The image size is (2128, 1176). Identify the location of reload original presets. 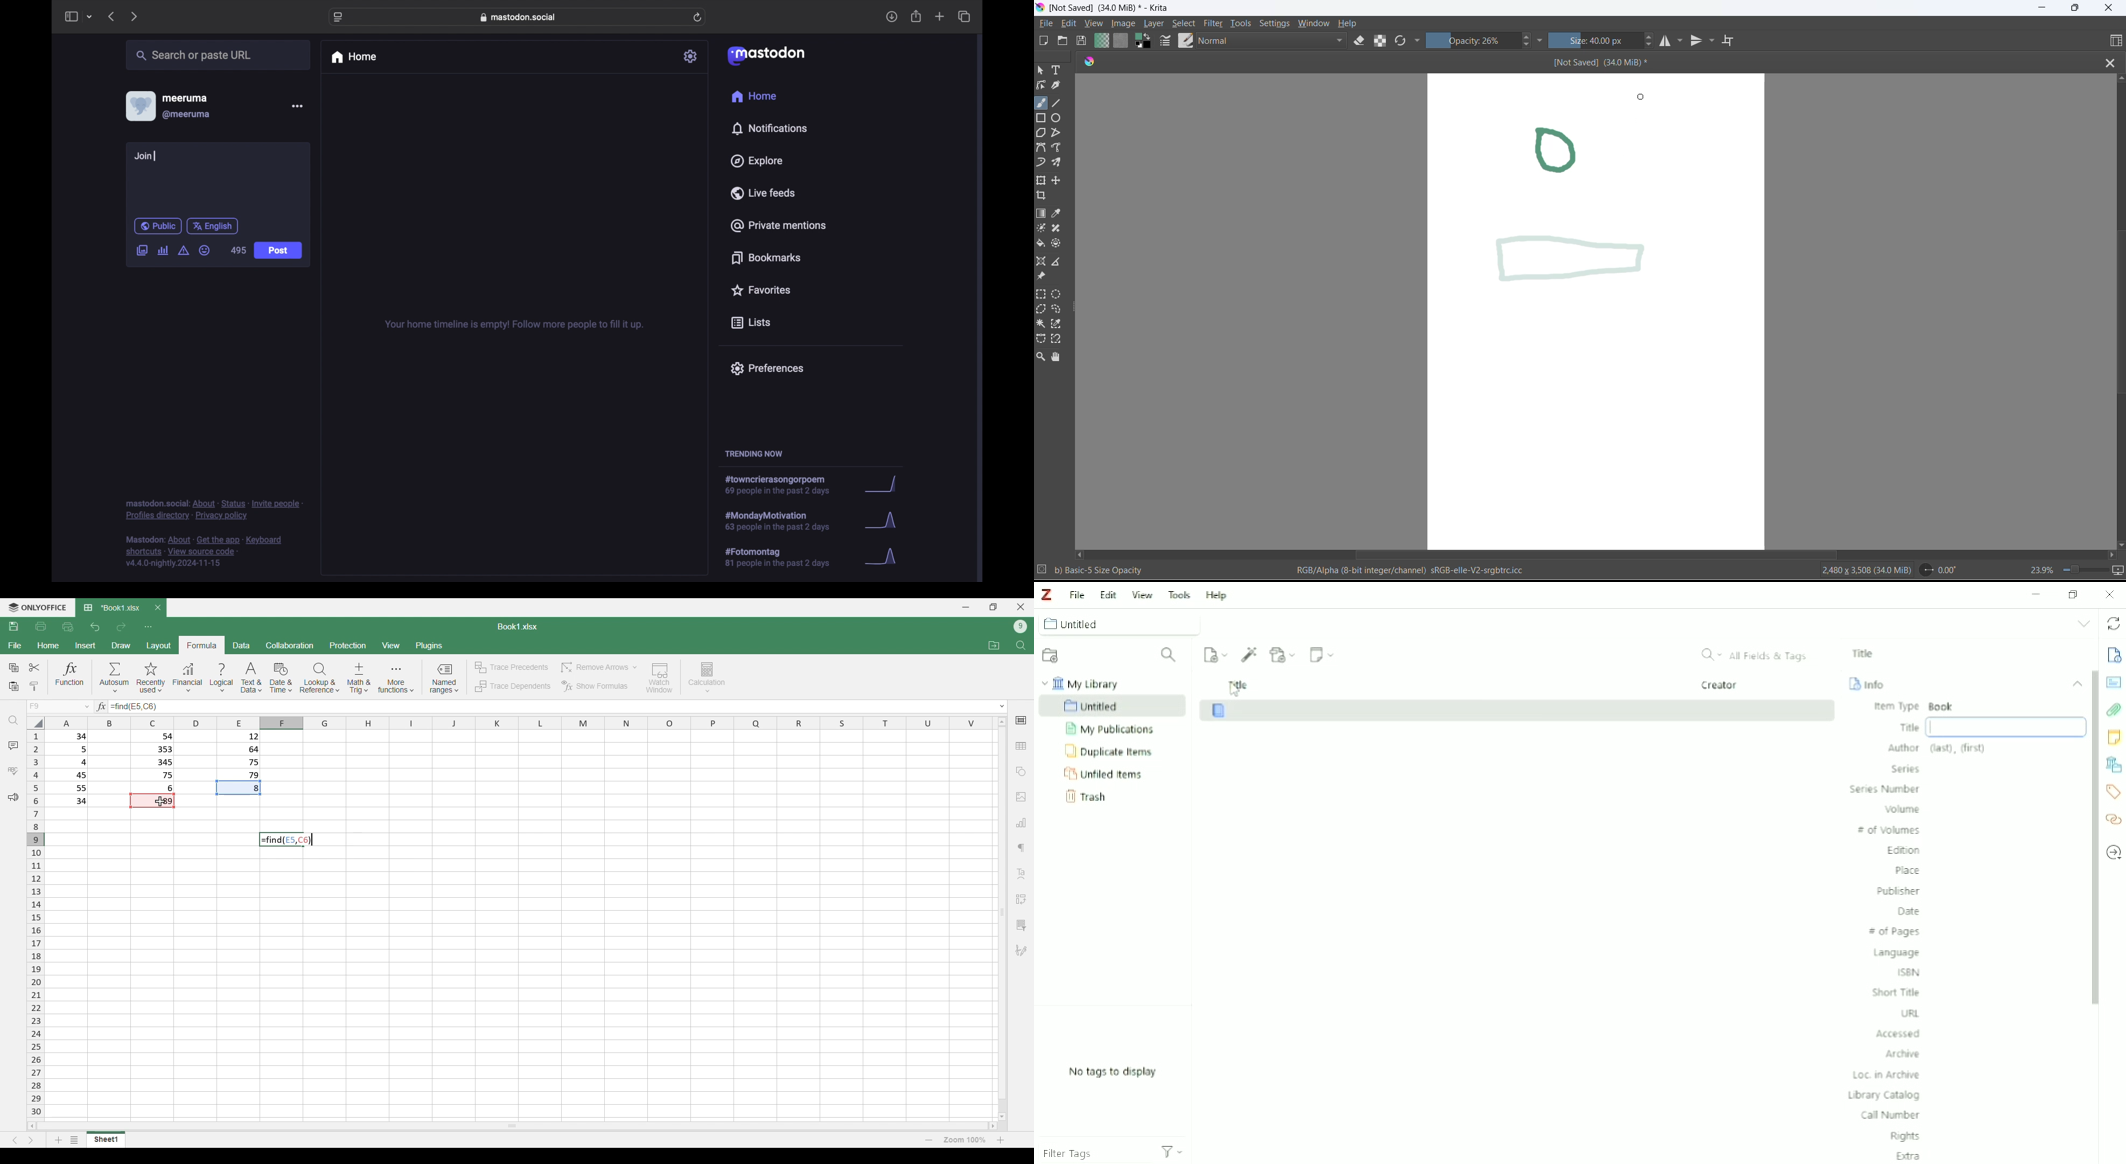
(1401, 40).